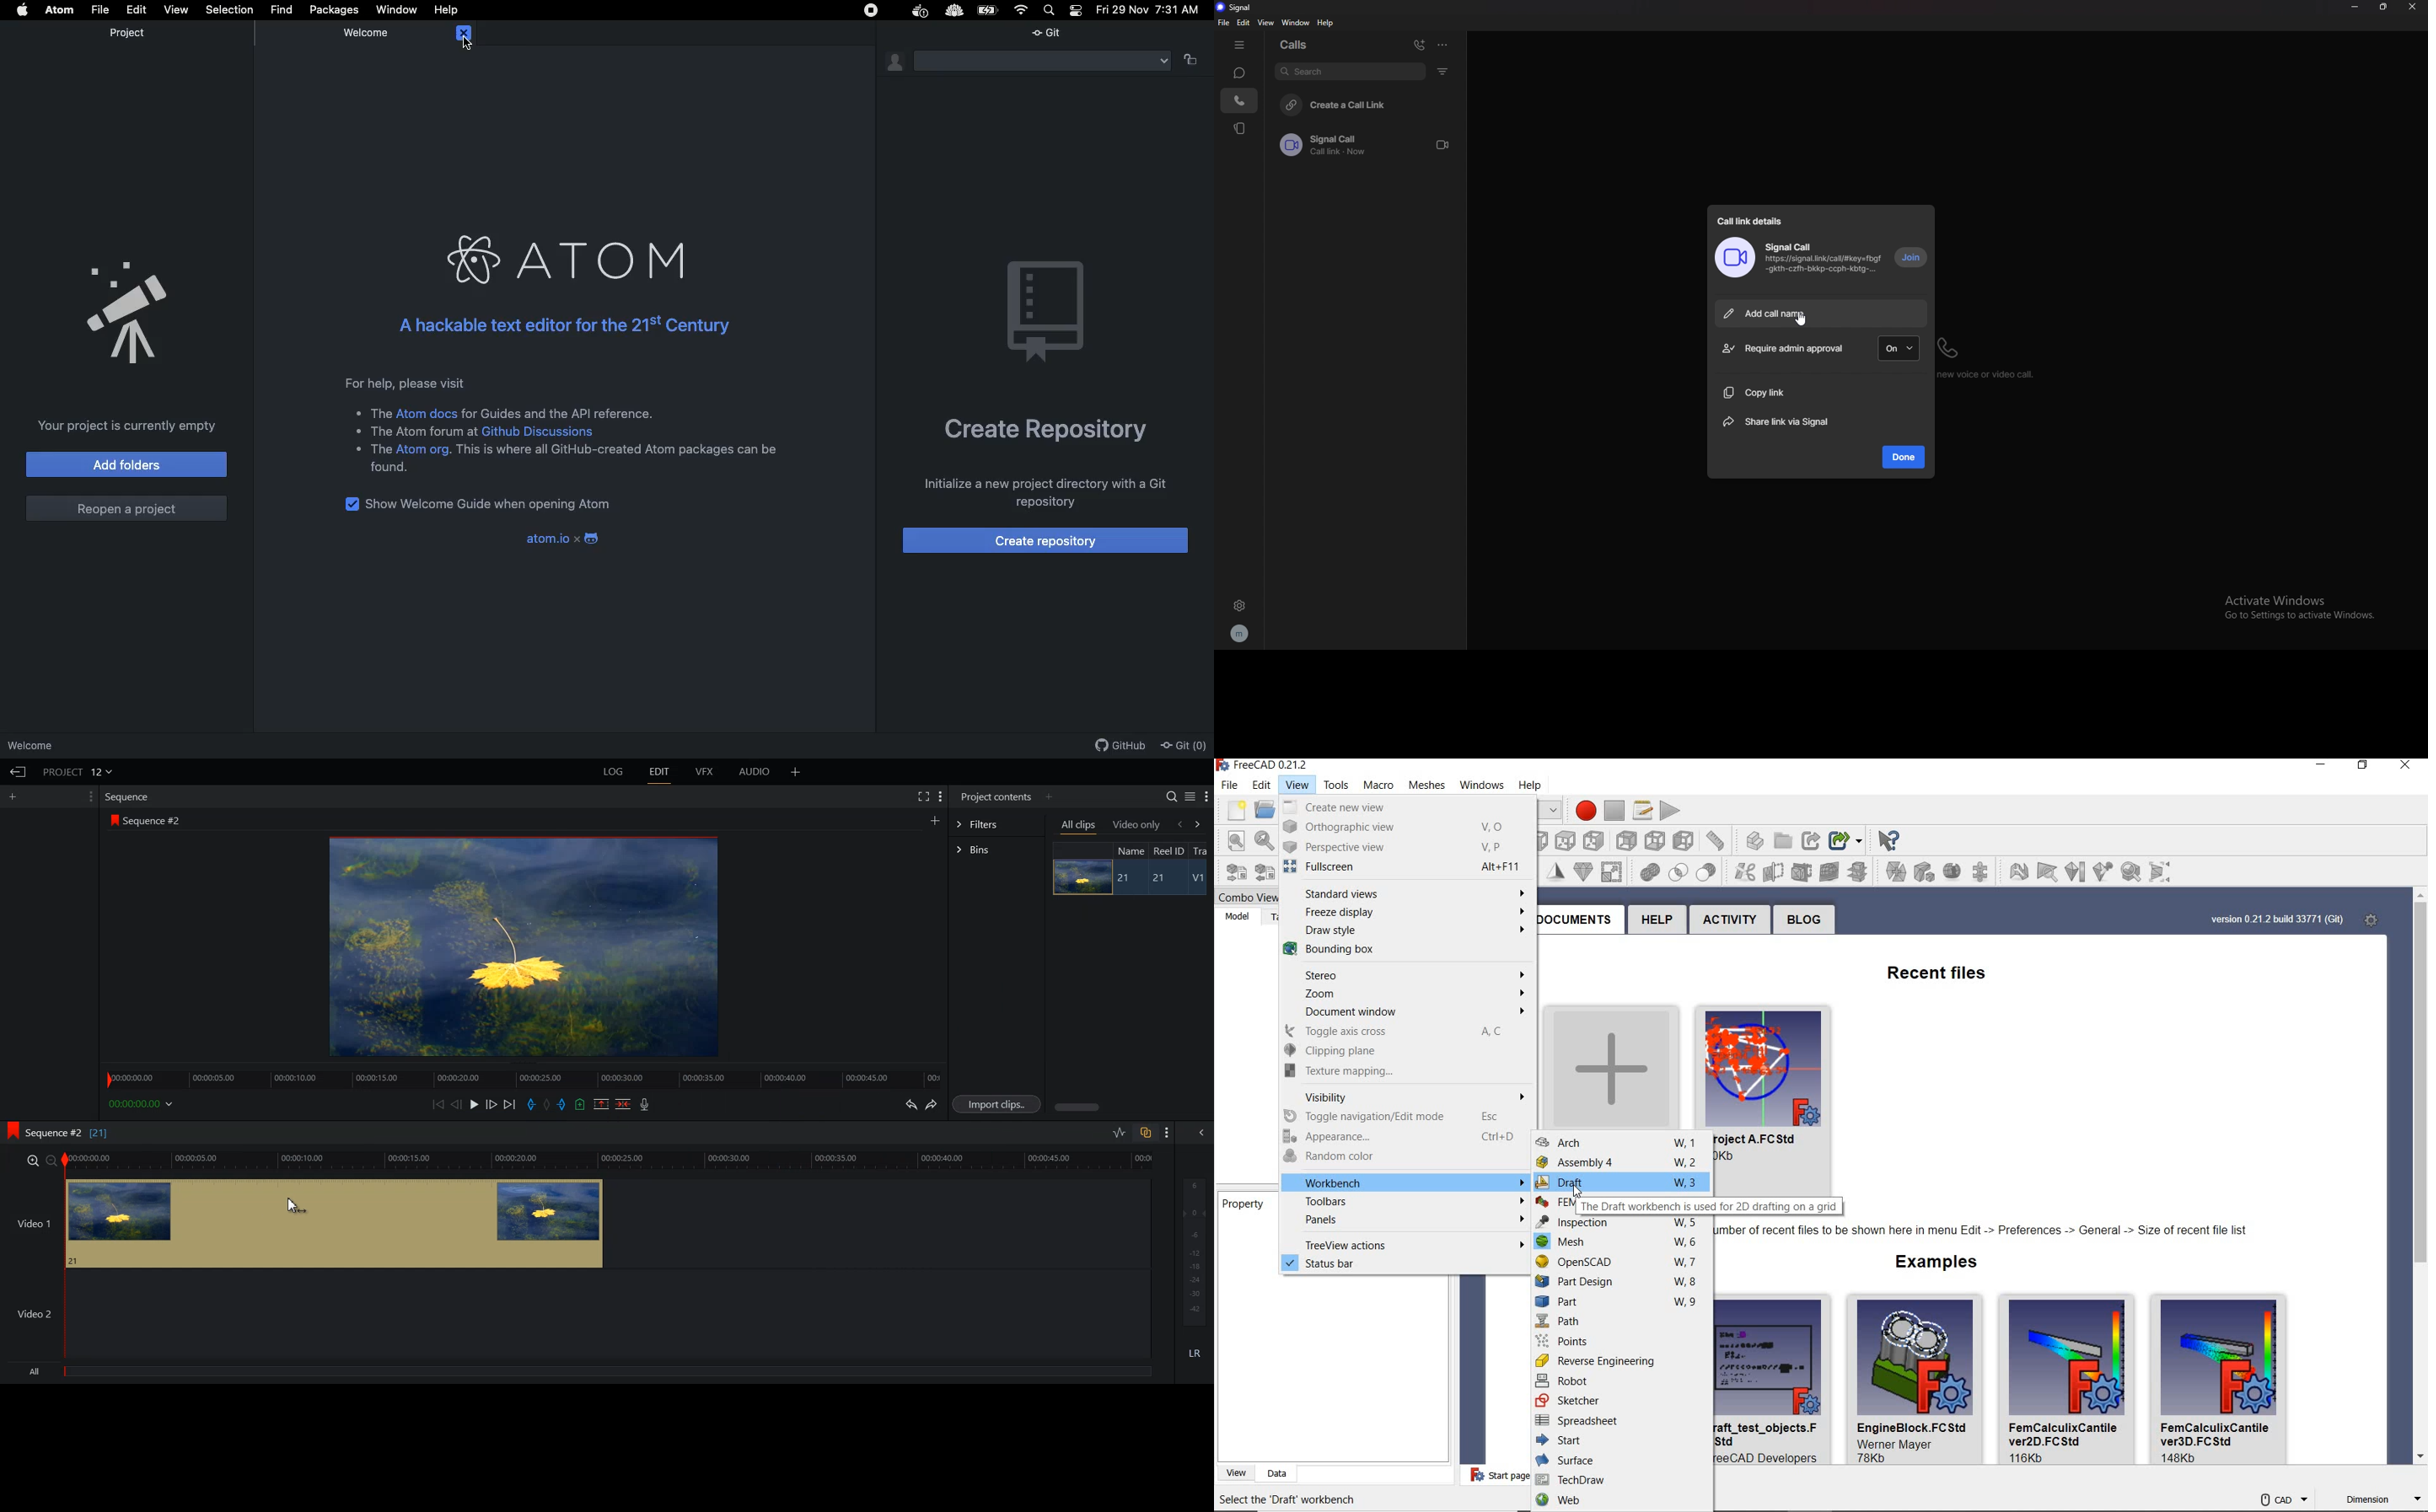 Image resolution: width=2436 pixels, height=1512 pixels. I want to click on examples, so click(1930, 1264).